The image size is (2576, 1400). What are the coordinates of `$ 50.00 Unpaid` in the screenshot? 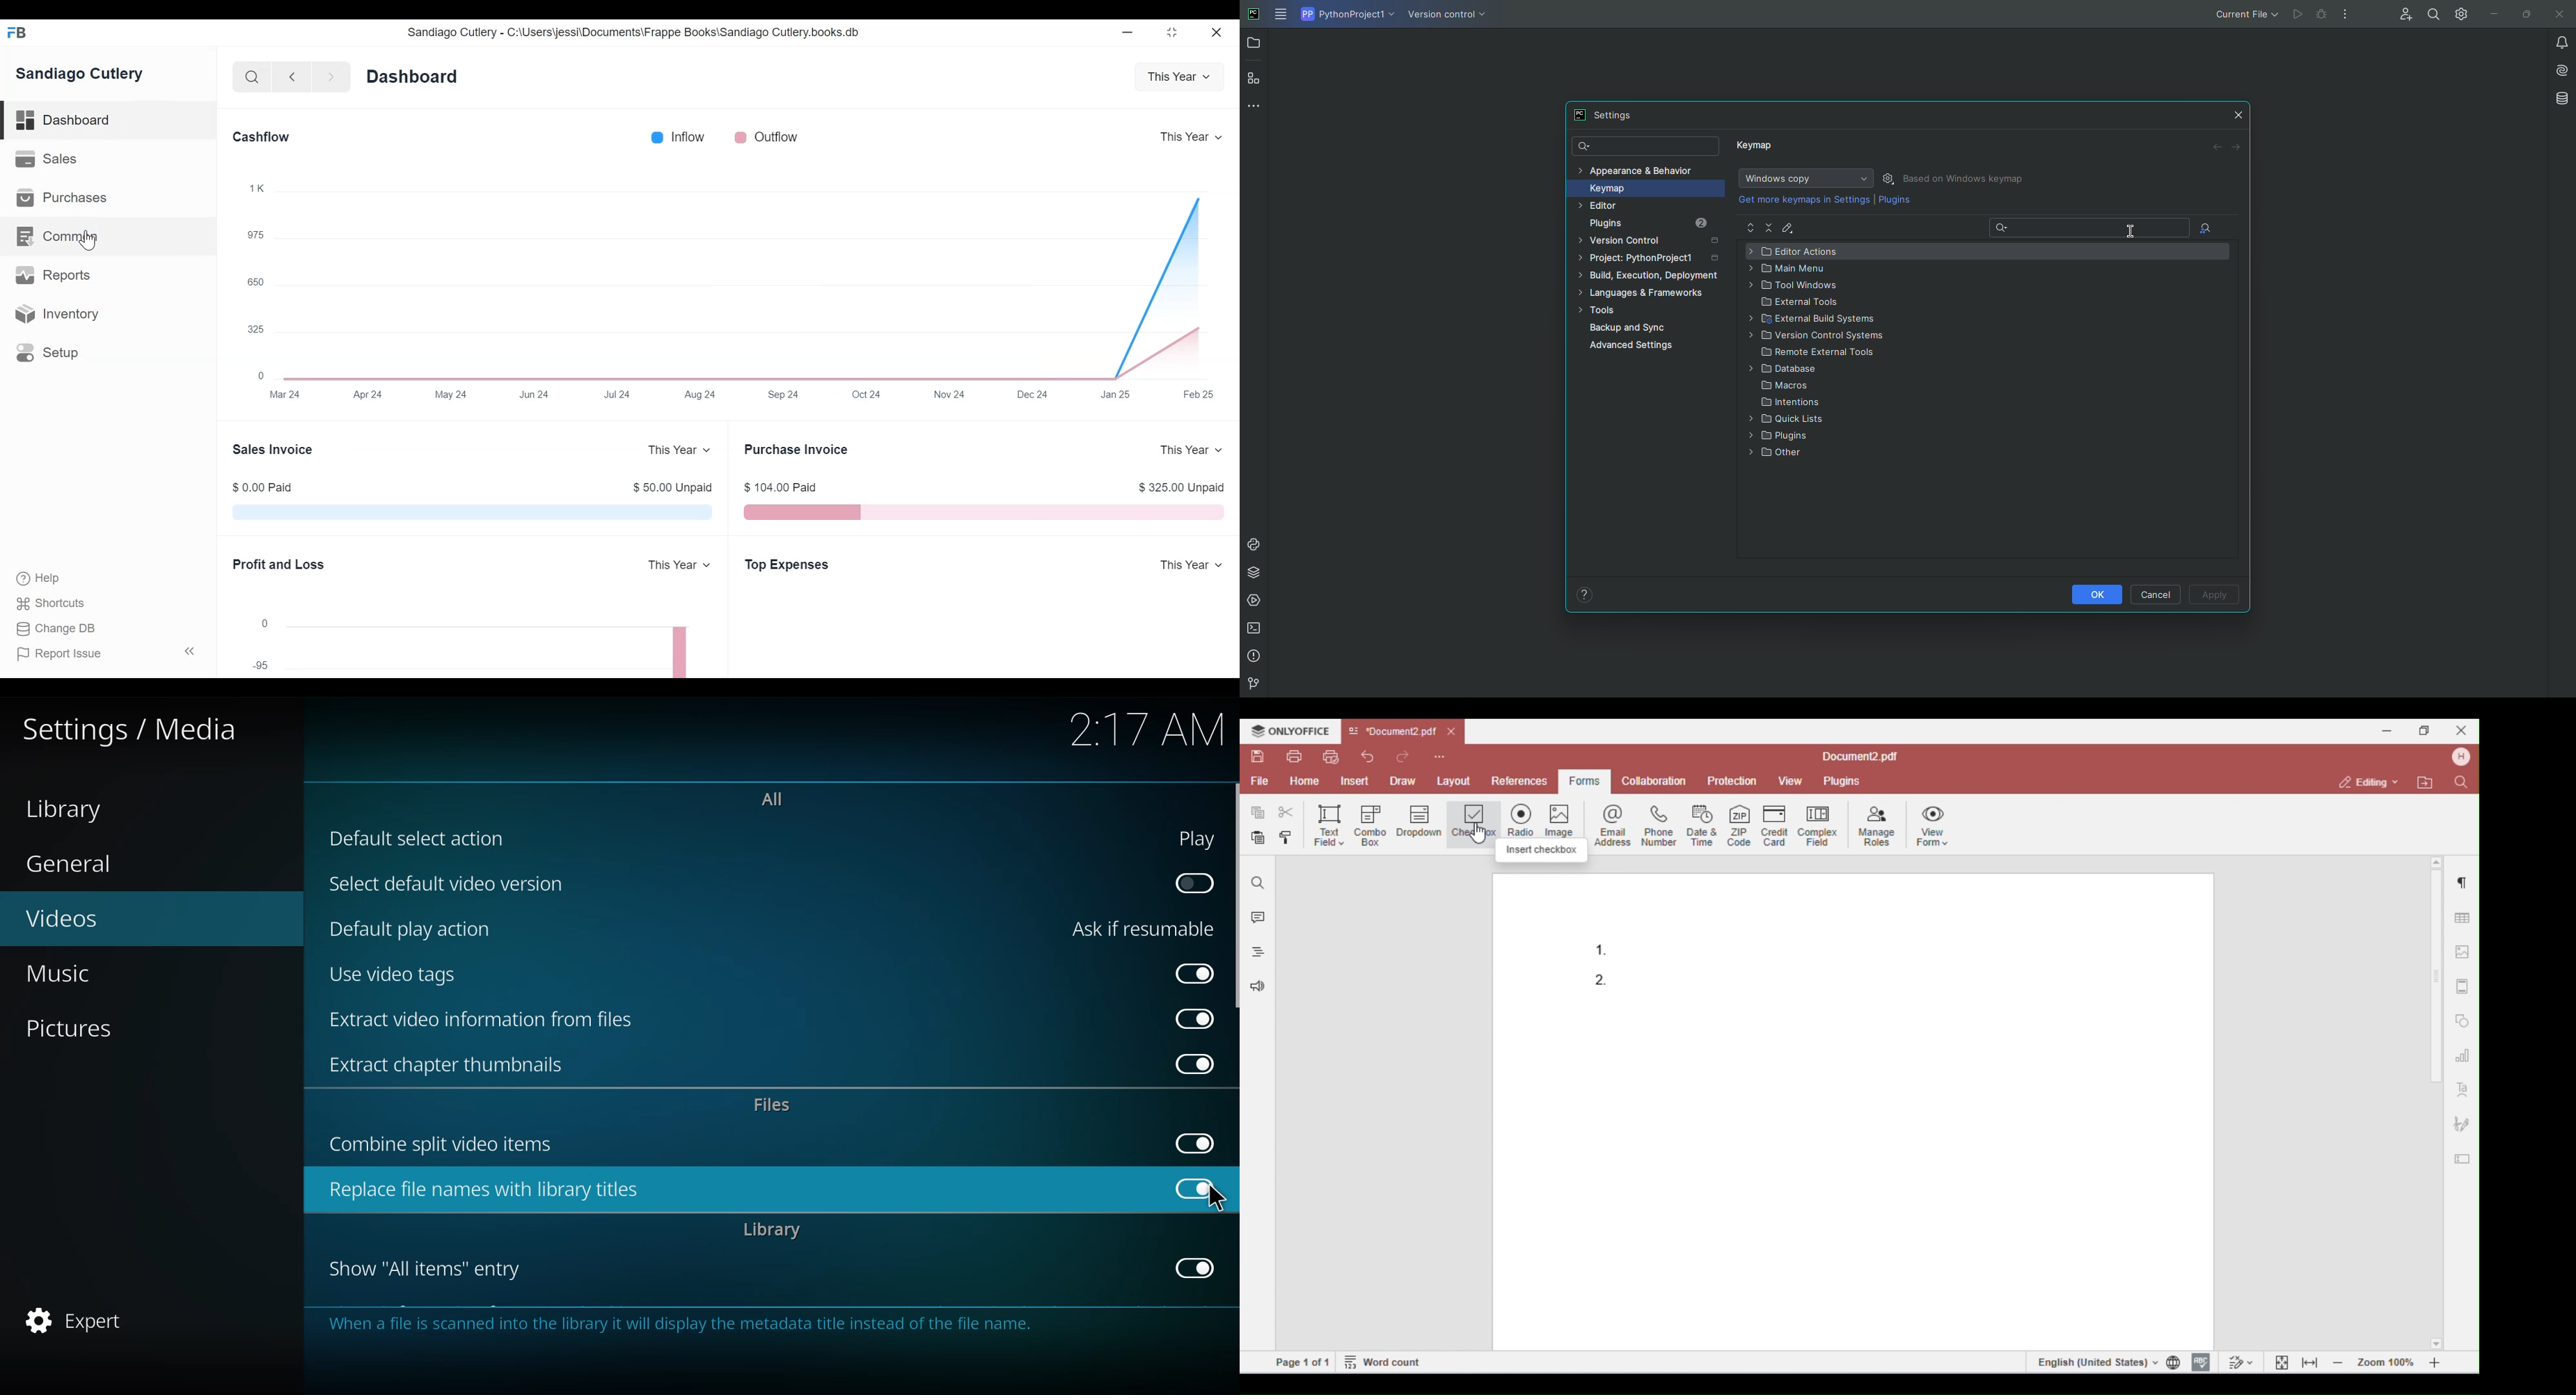 It's located at (673, 488).